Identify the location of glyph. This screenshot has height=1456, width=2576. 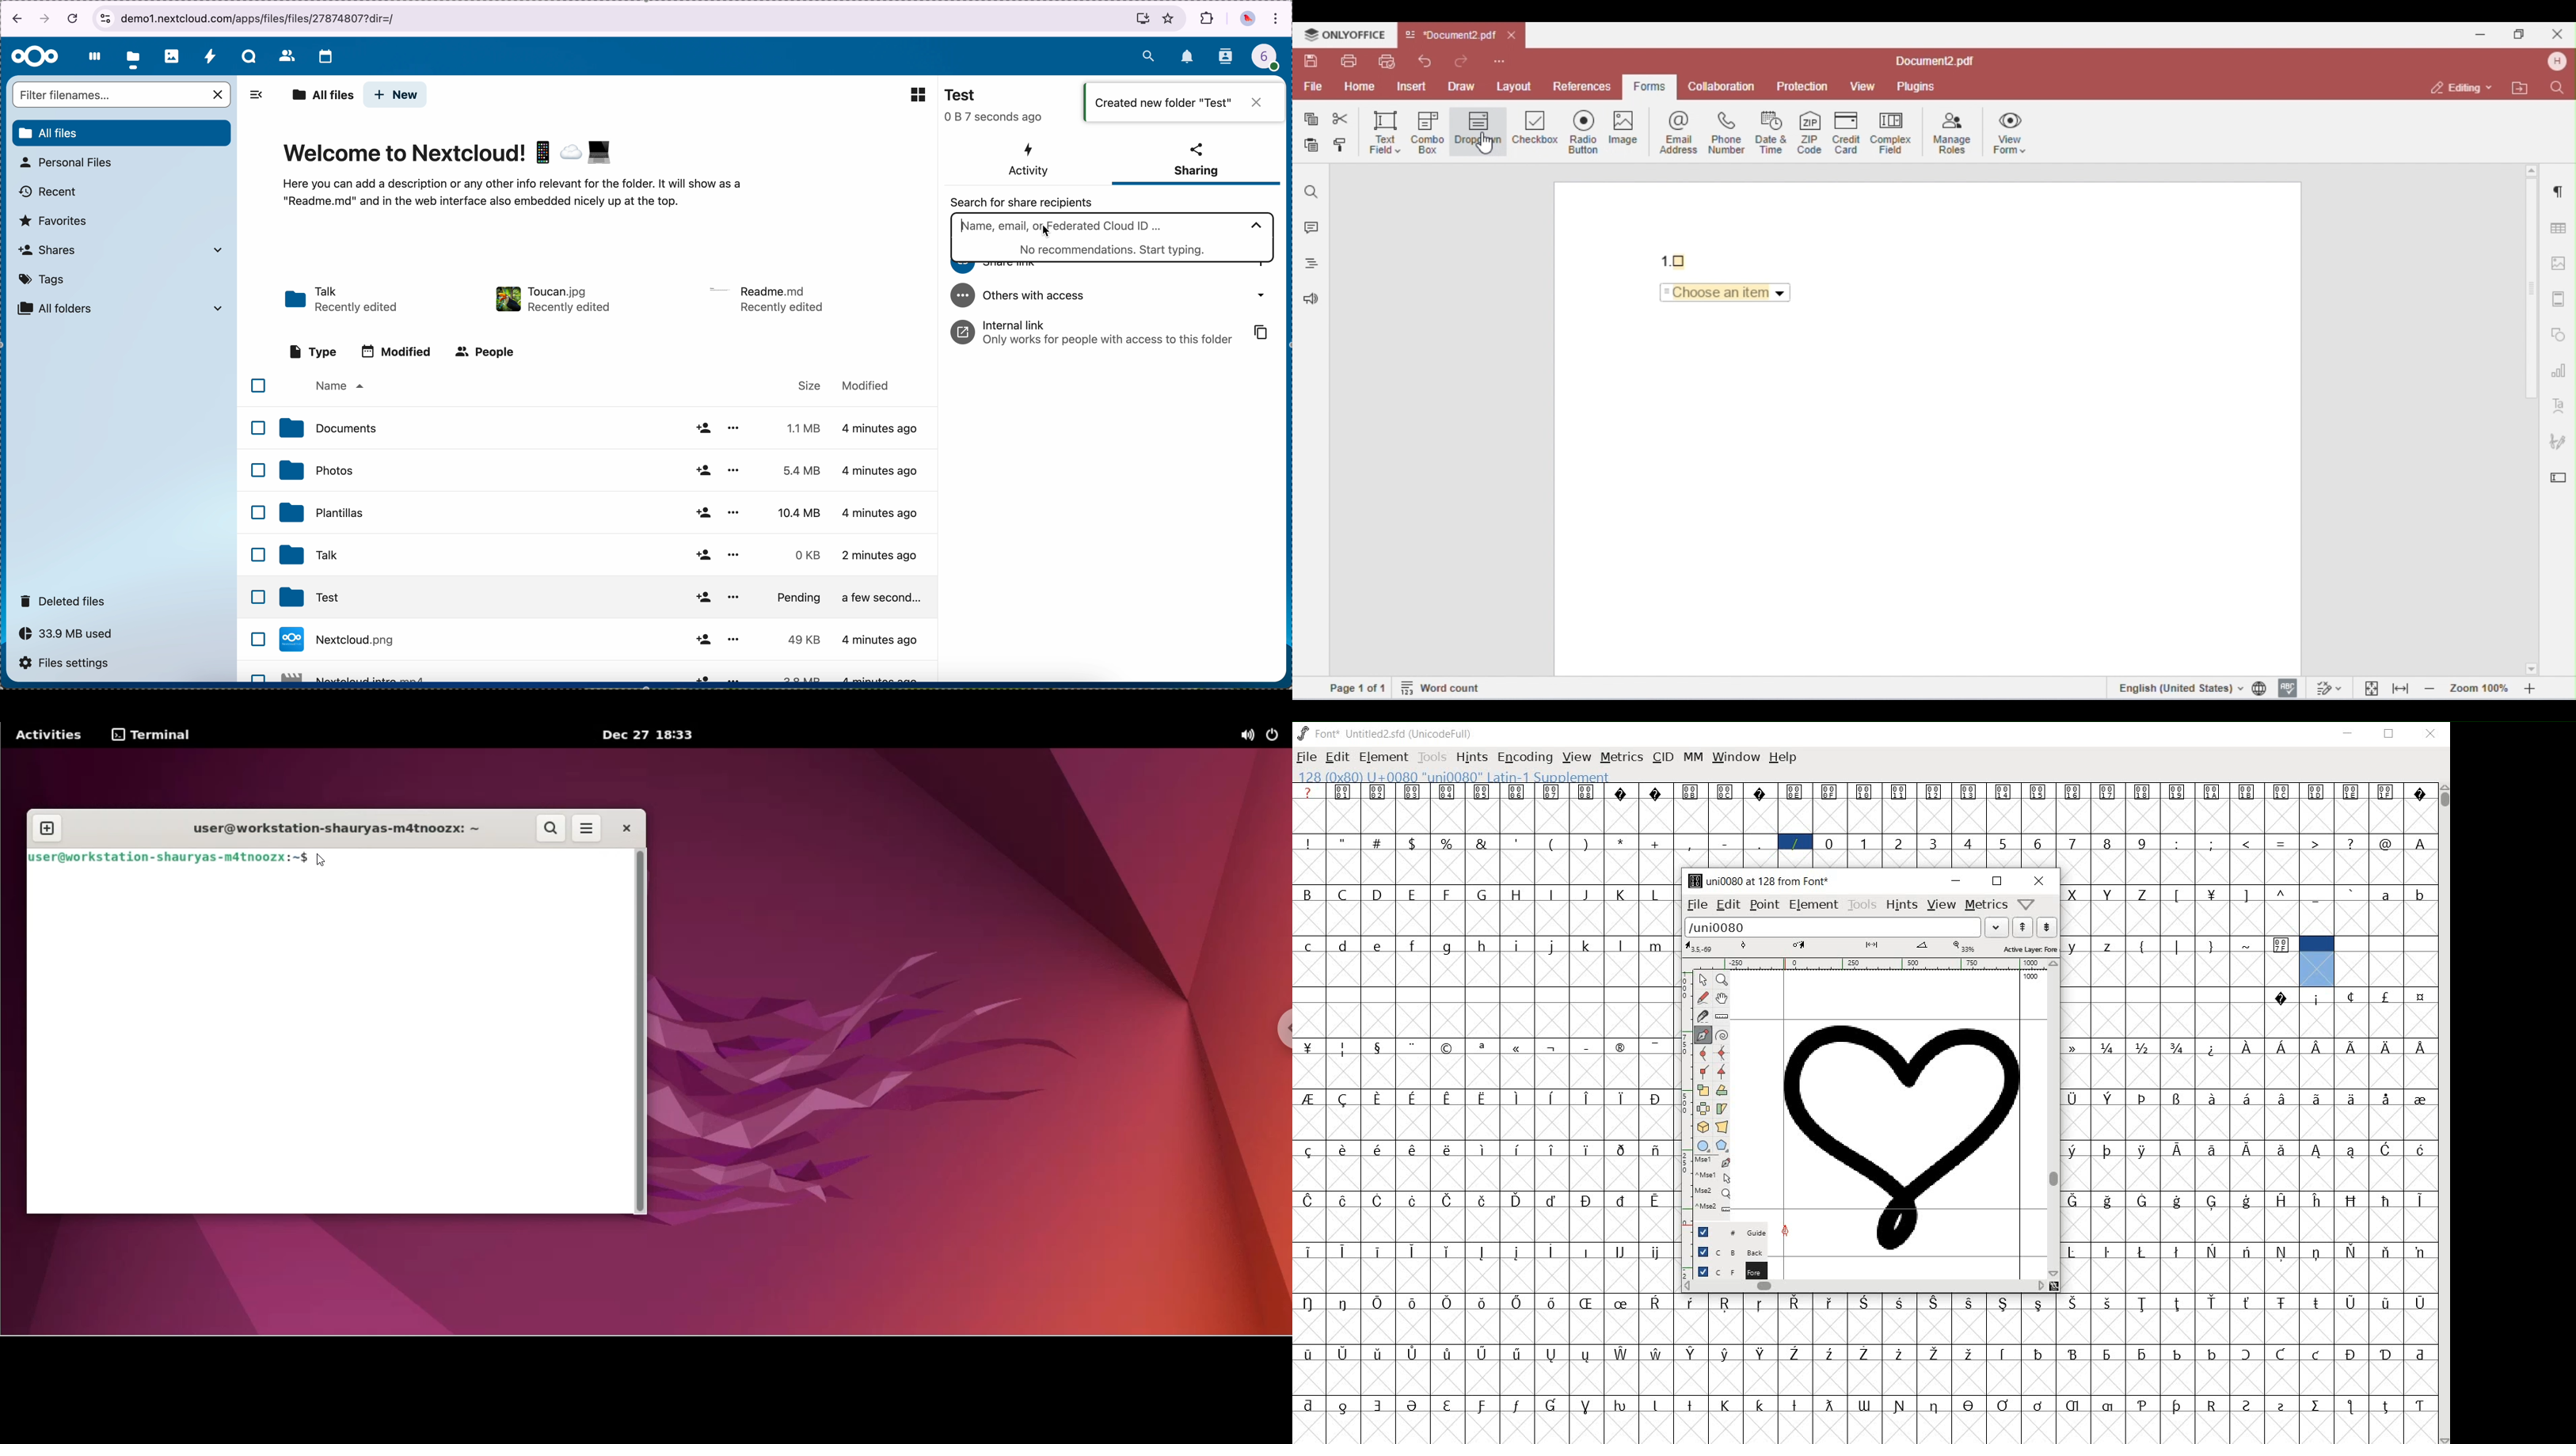
(1656, 1201).